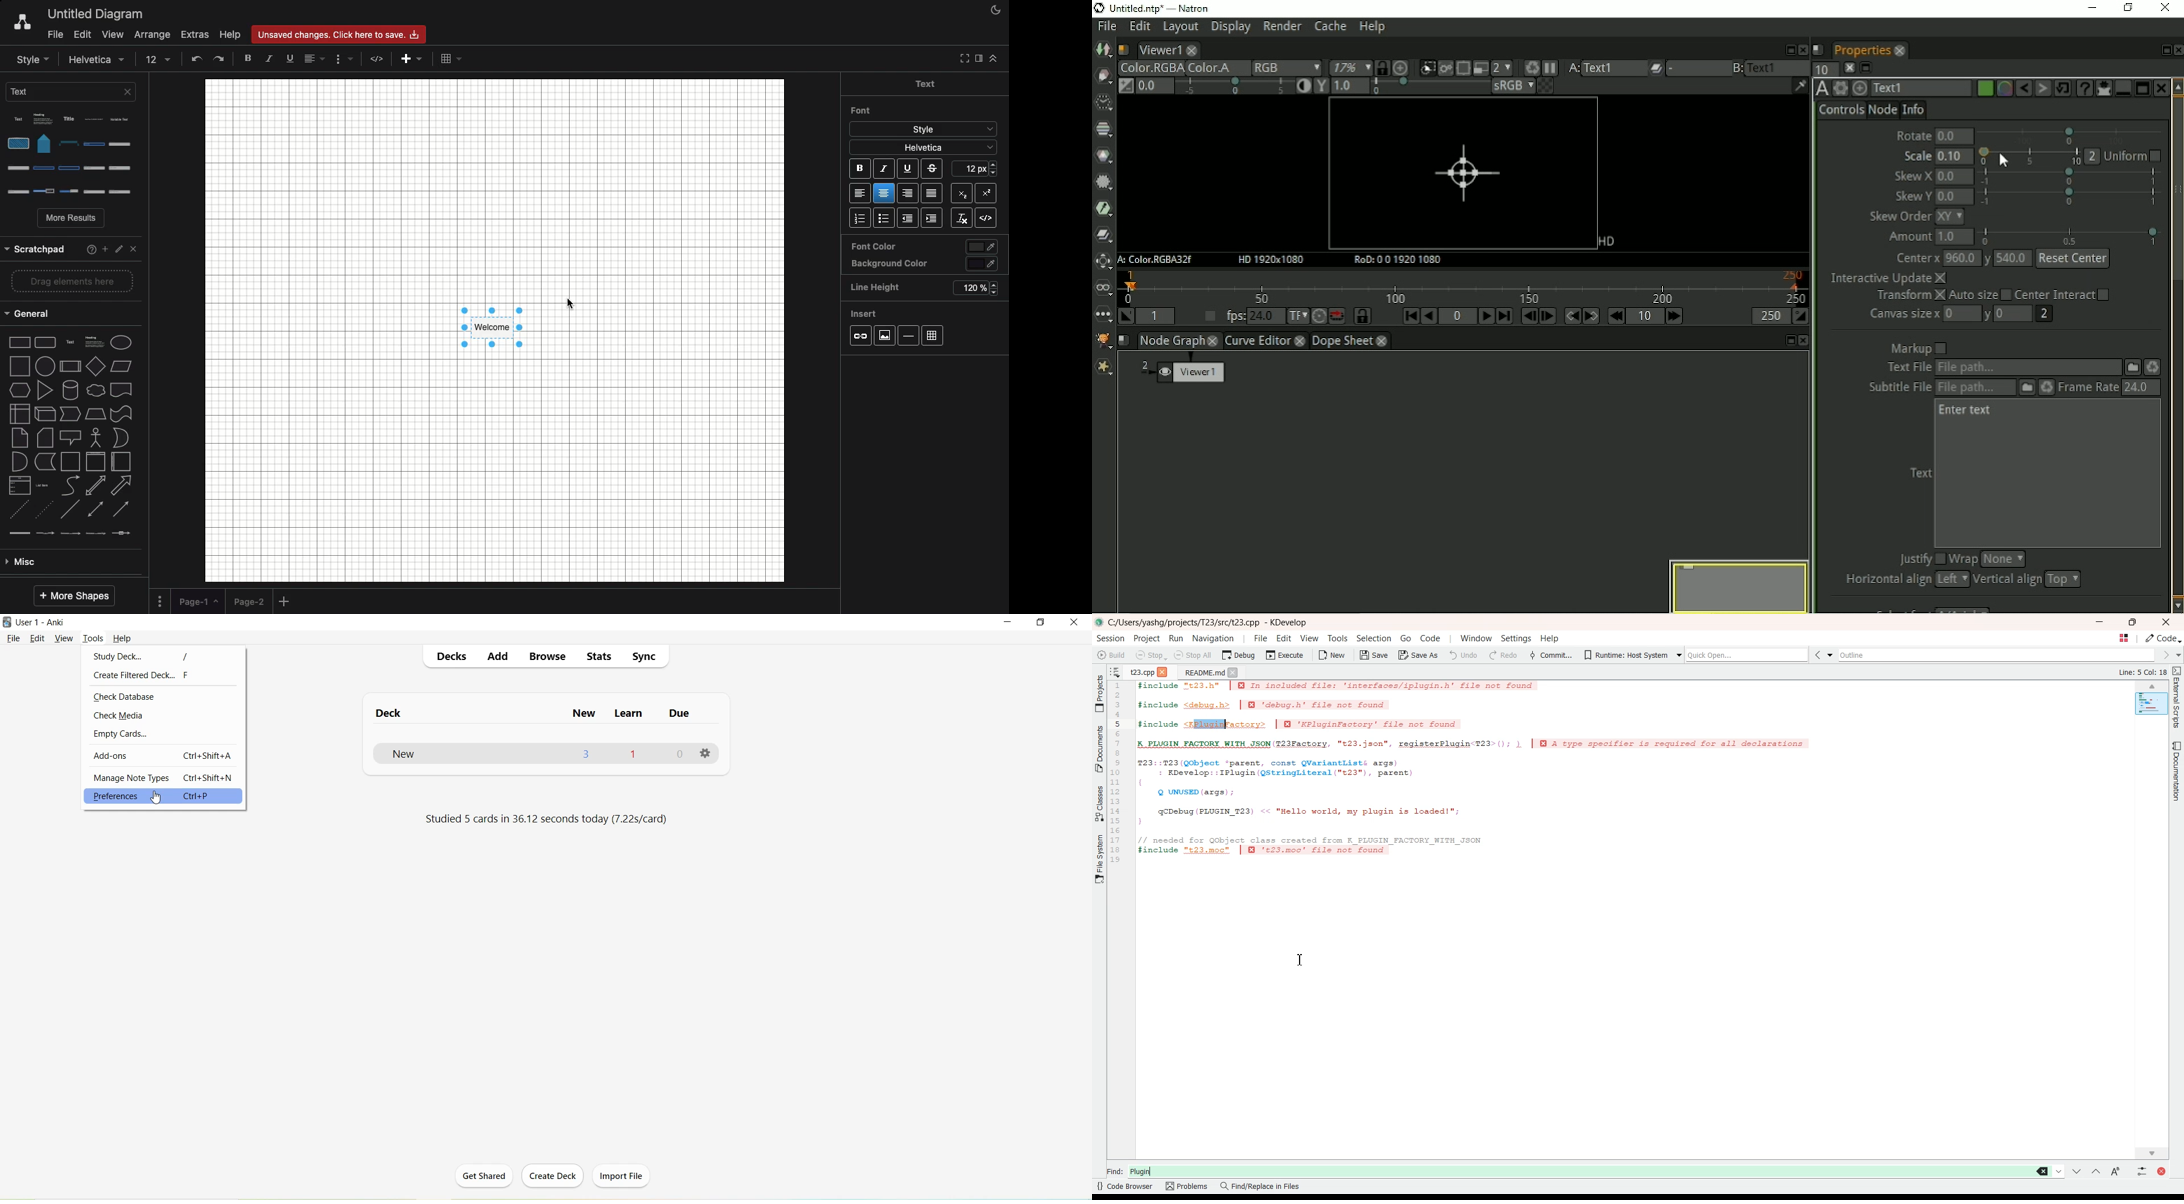  I want to click on Check Database, so click(126, 698).